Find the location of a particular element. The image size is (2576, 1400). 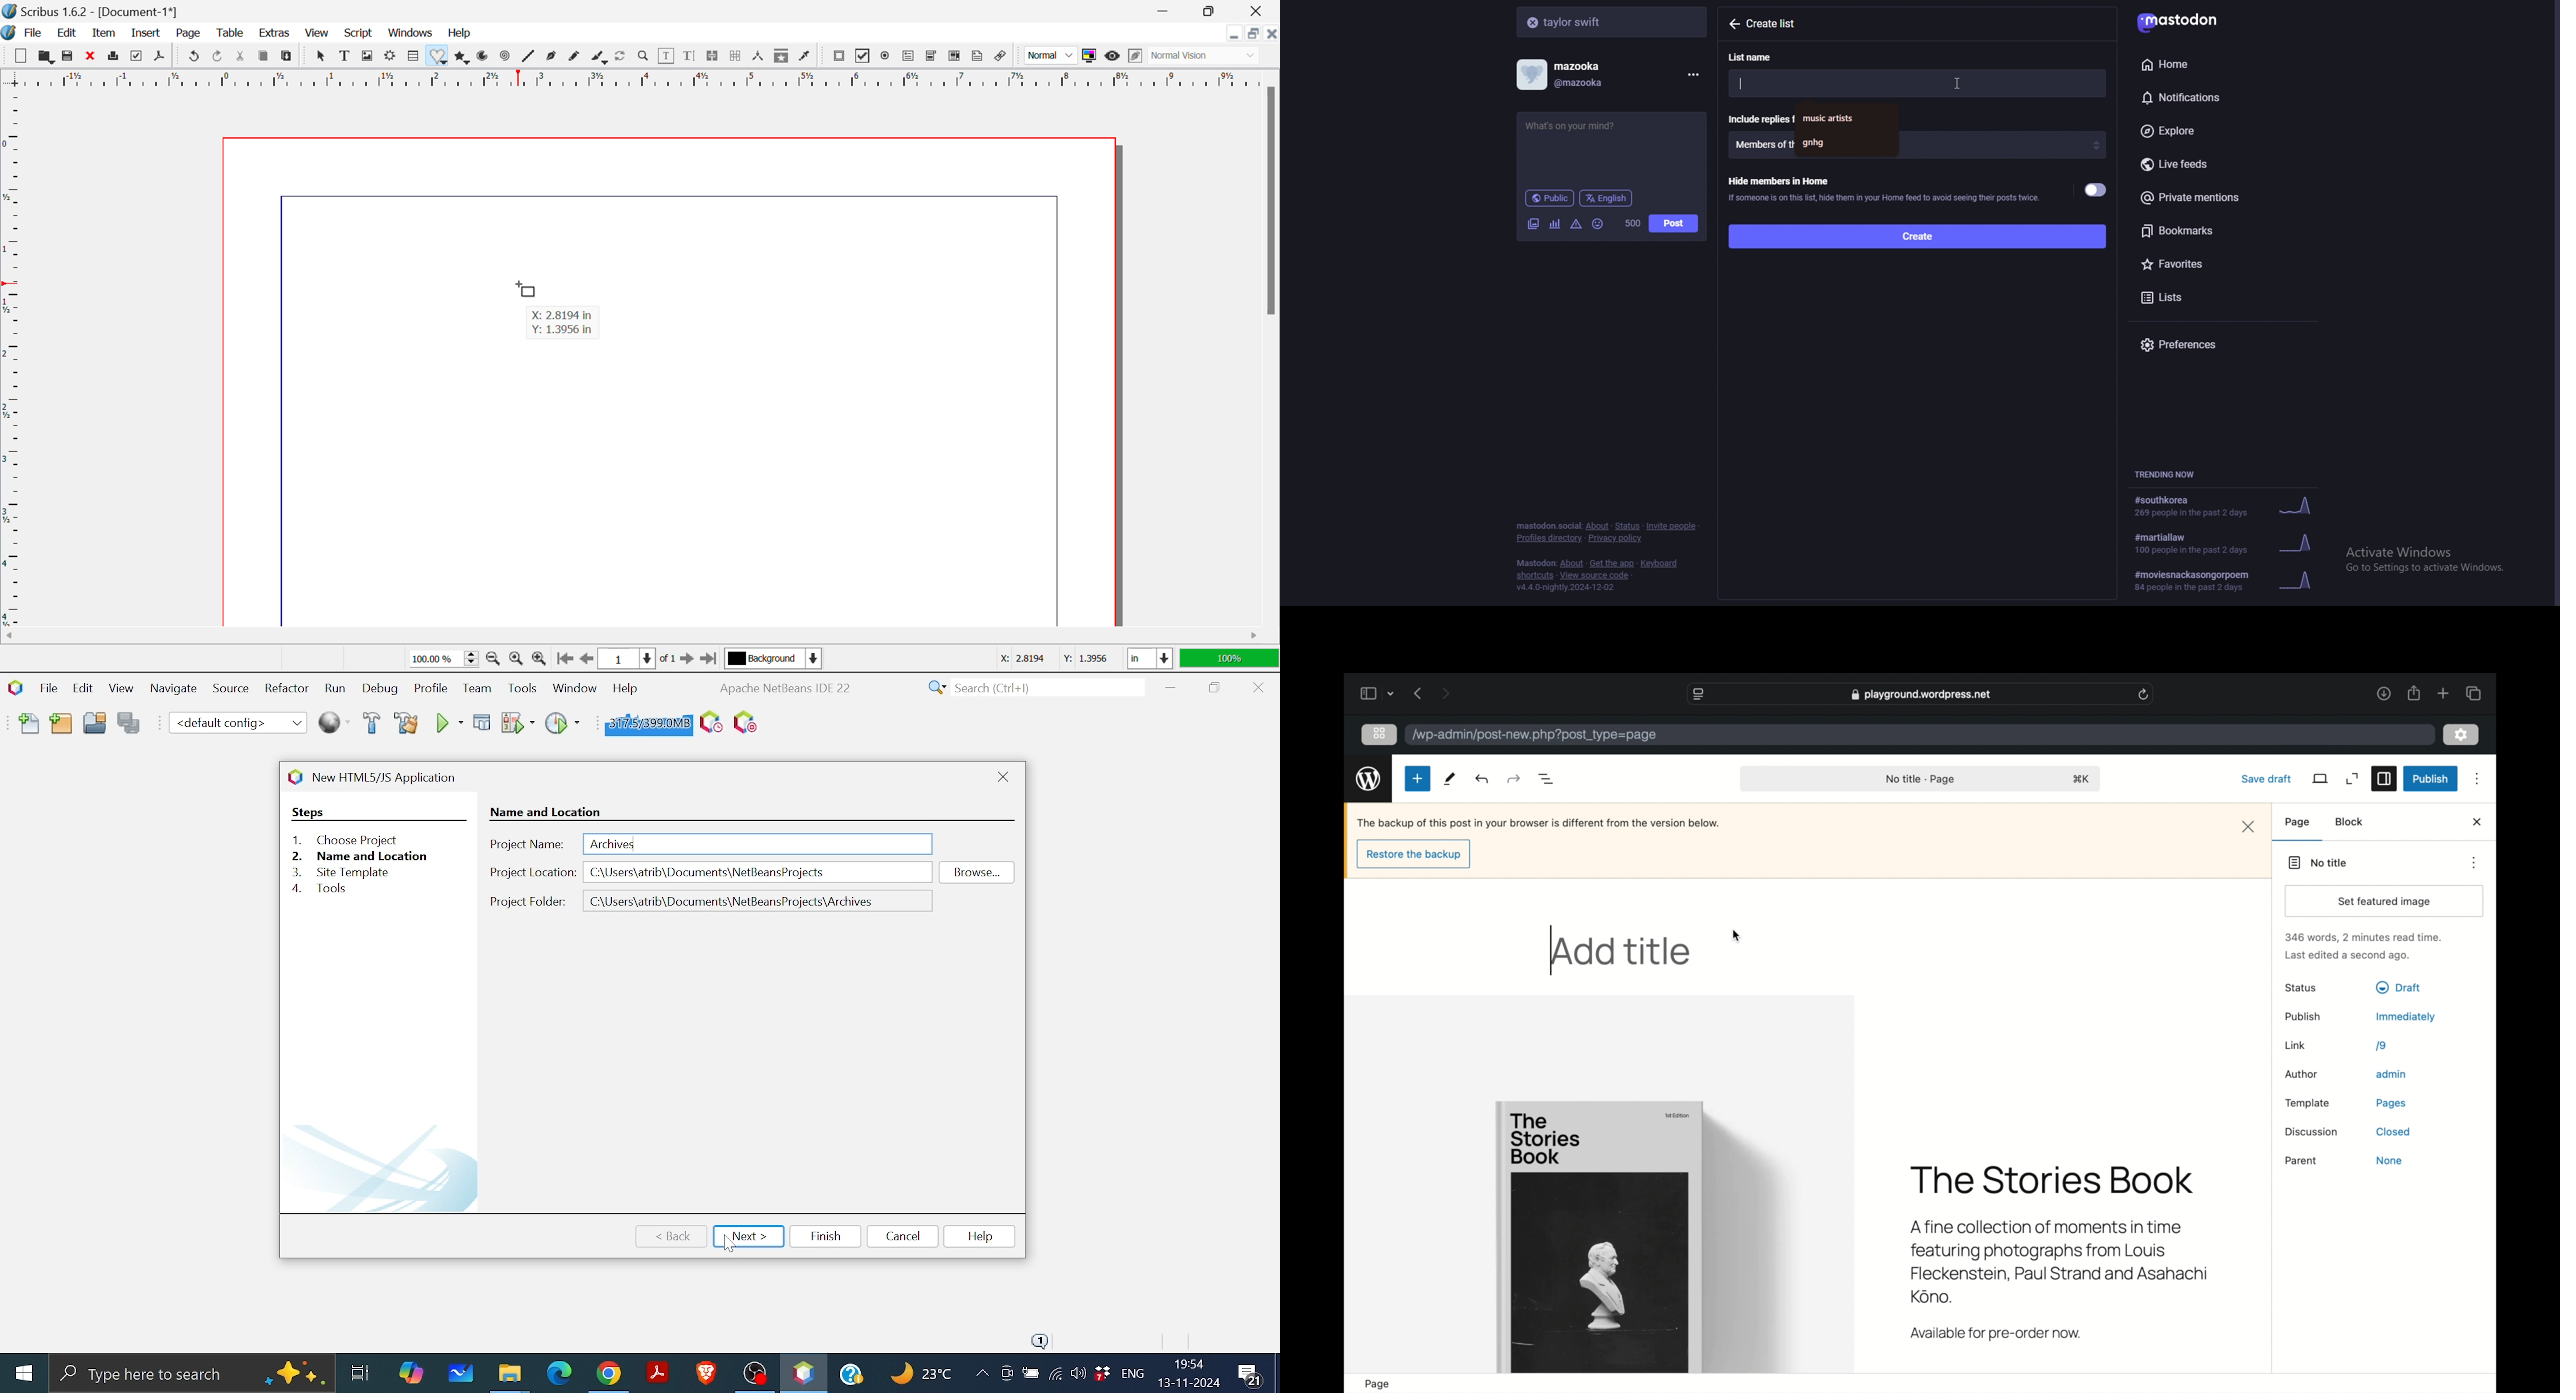

preferences is located at coordinates (2227, 345).